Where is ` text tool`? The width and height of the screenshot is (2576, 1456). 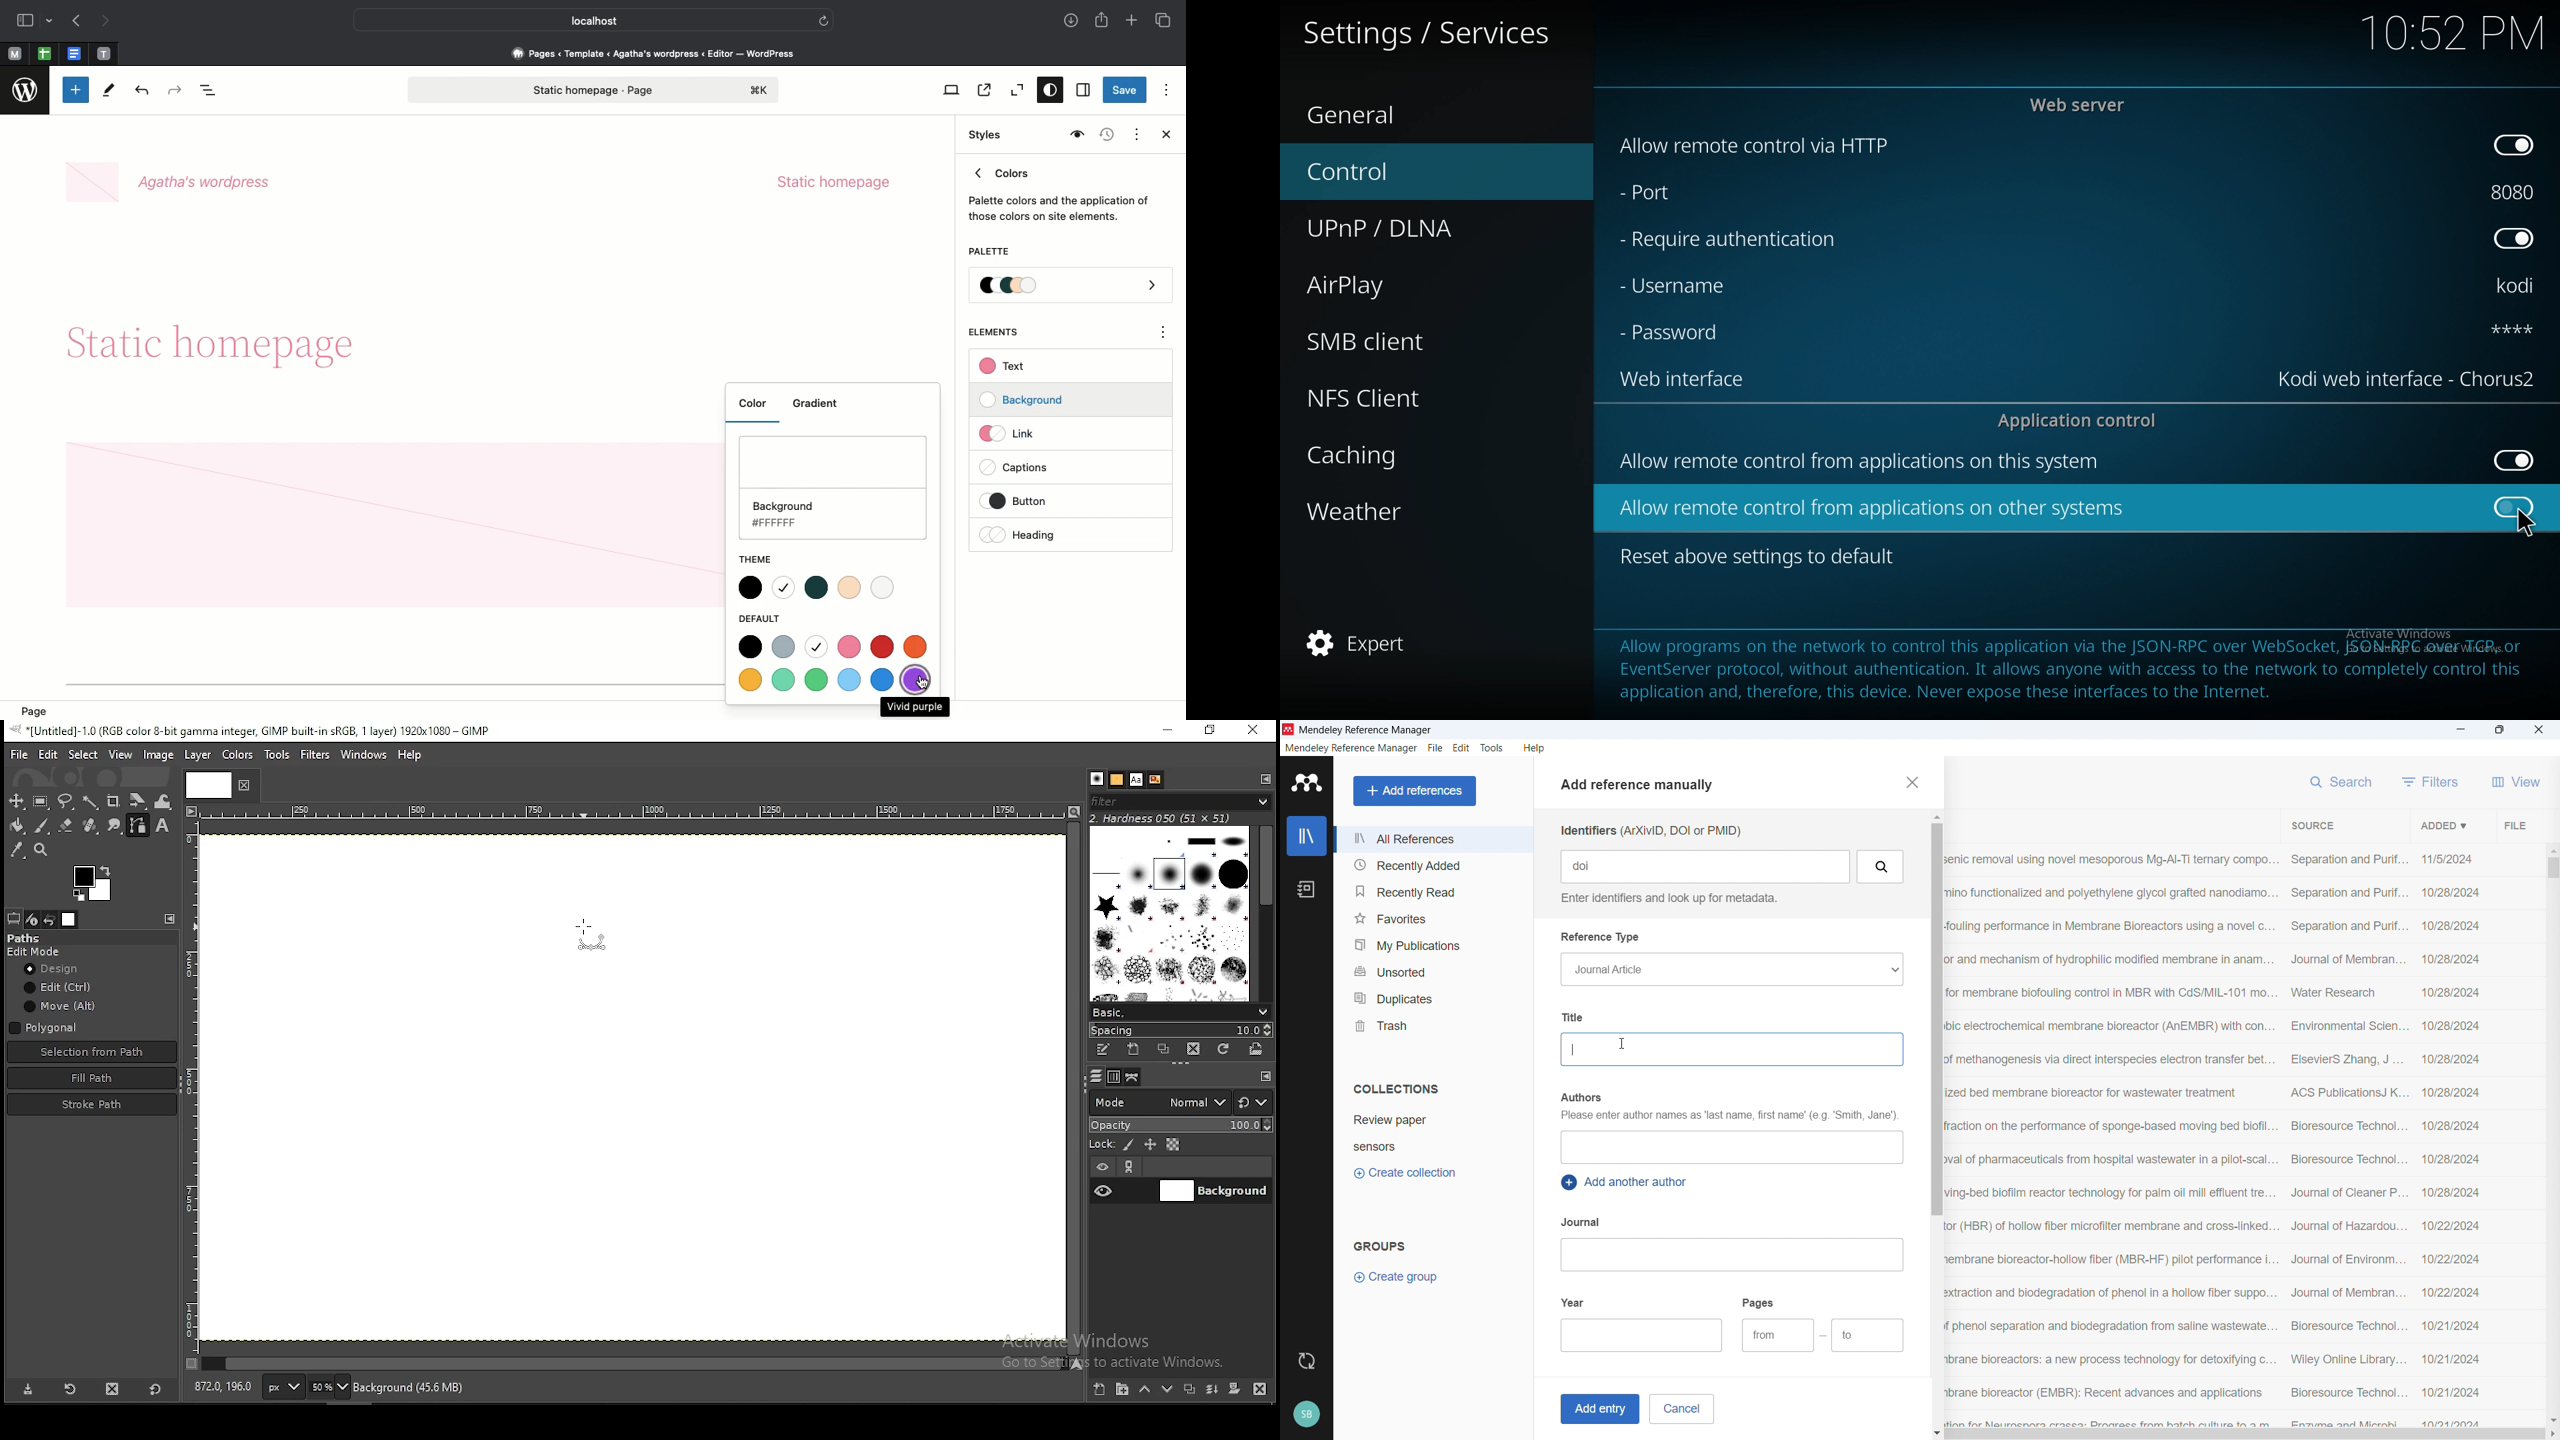
 text tool is located at coordinates (165, 828).